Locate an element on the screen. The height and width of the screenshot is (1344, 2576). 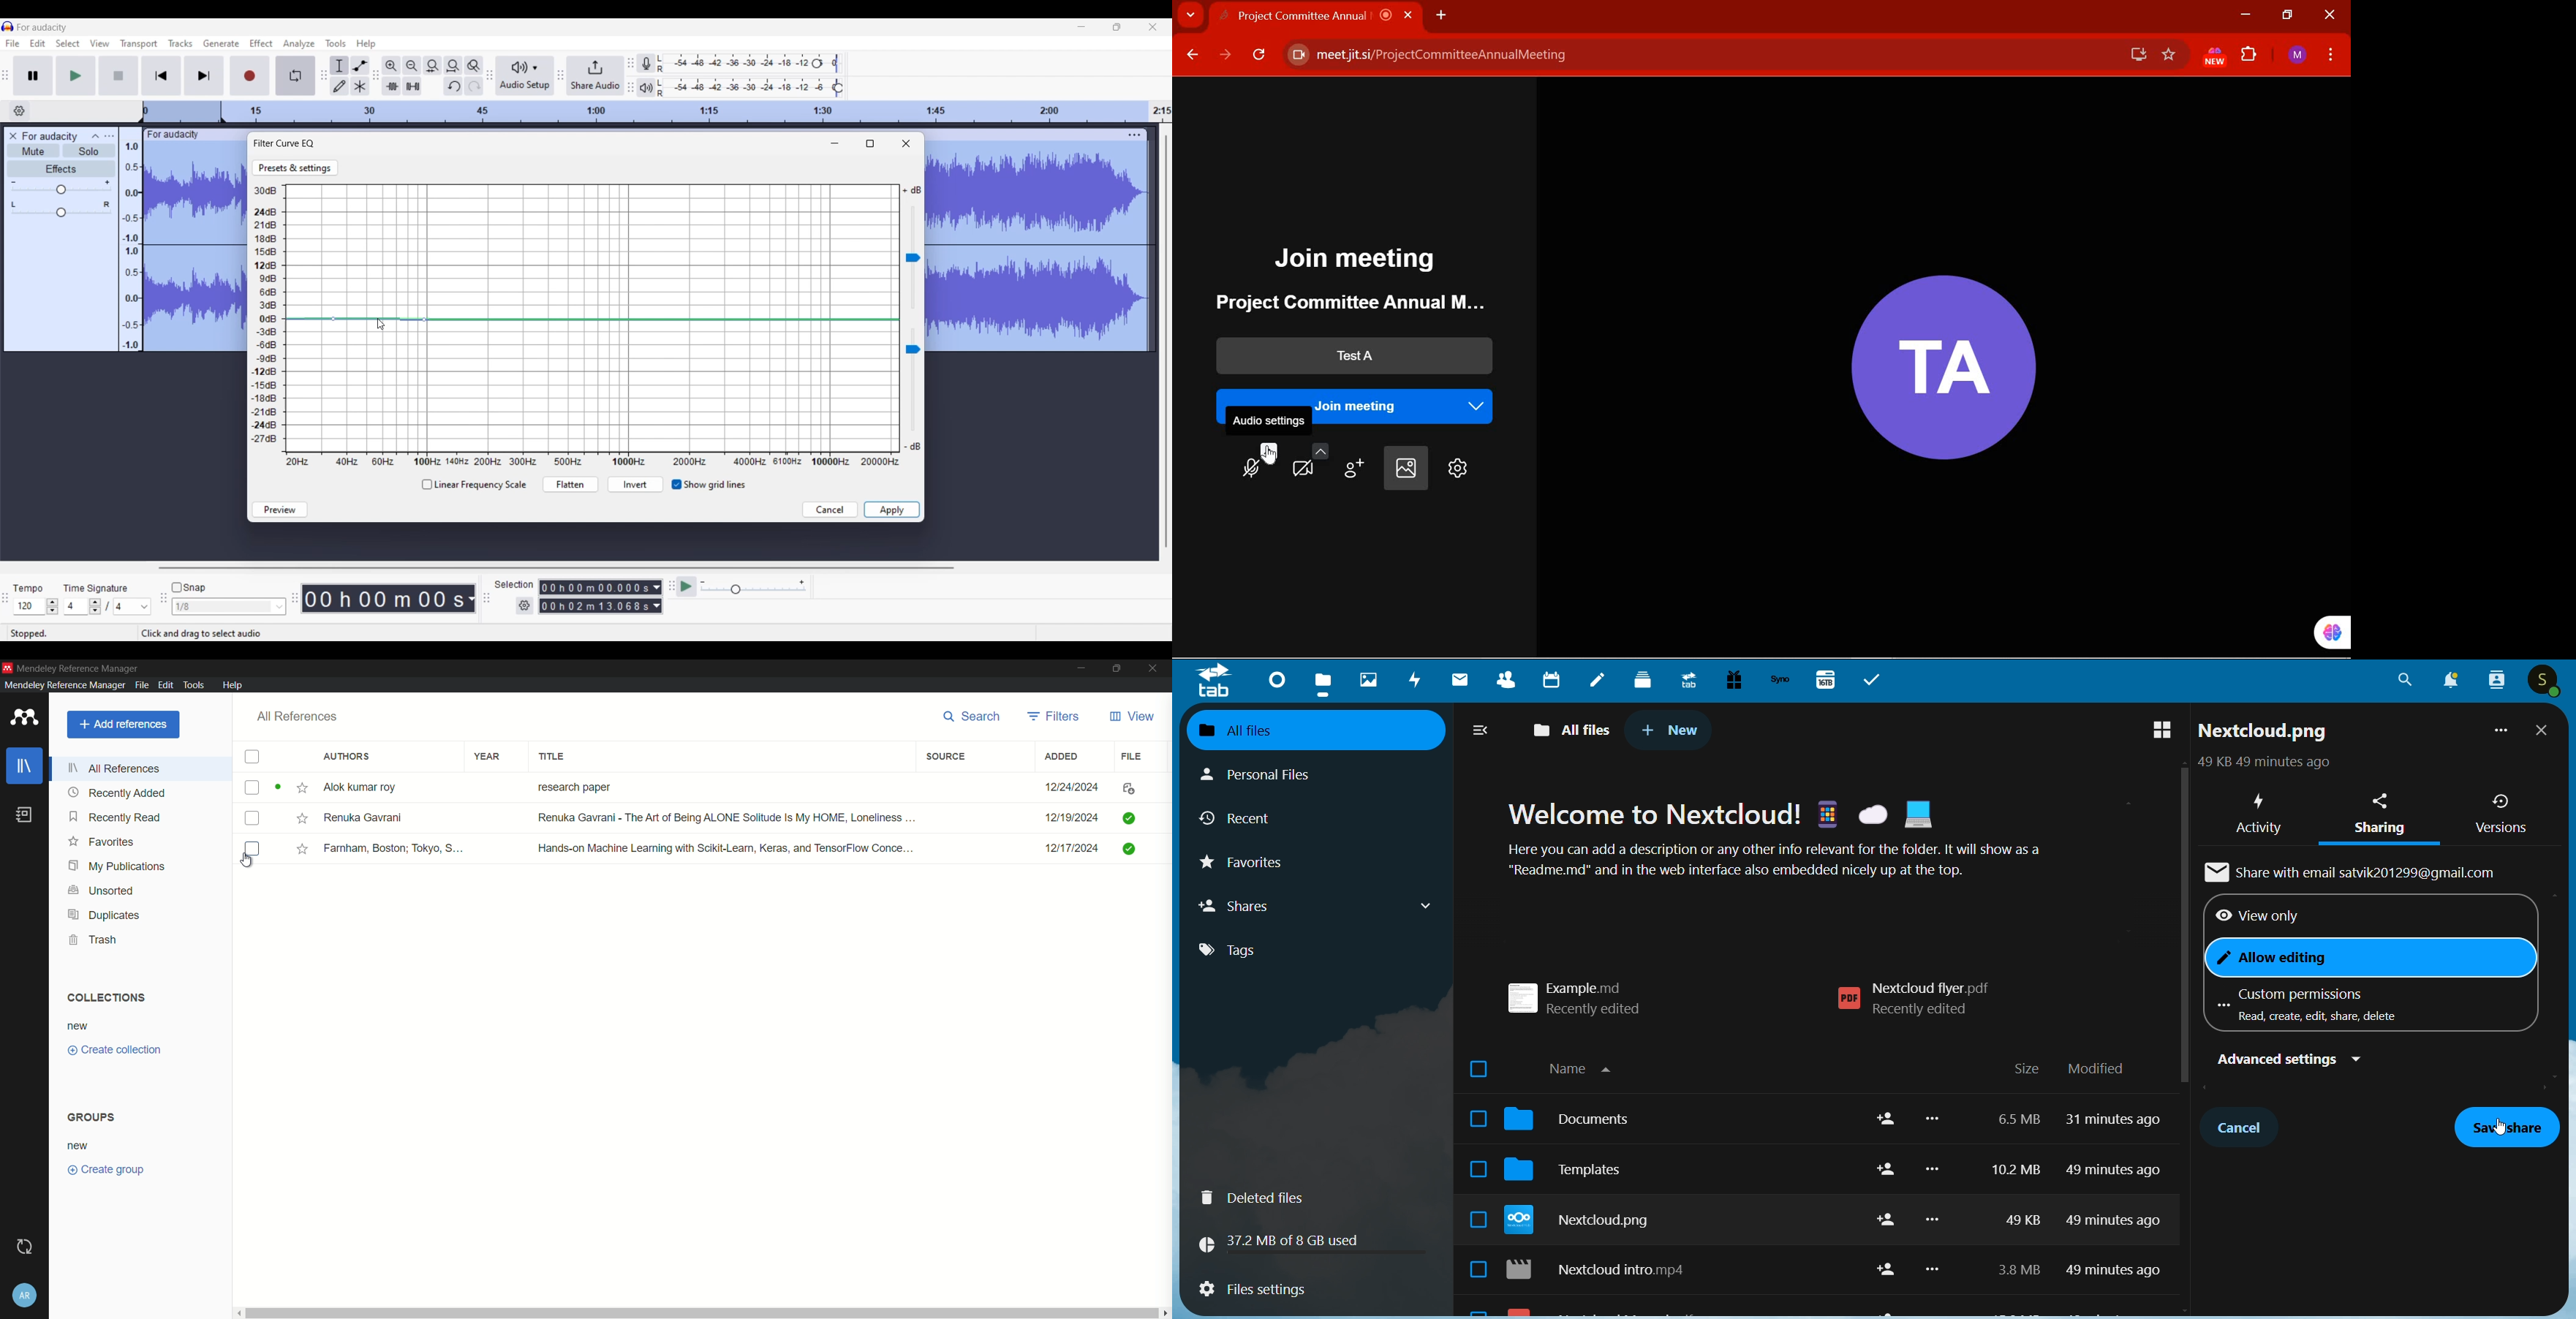
Track settings is located at coordinates (1135, 135).